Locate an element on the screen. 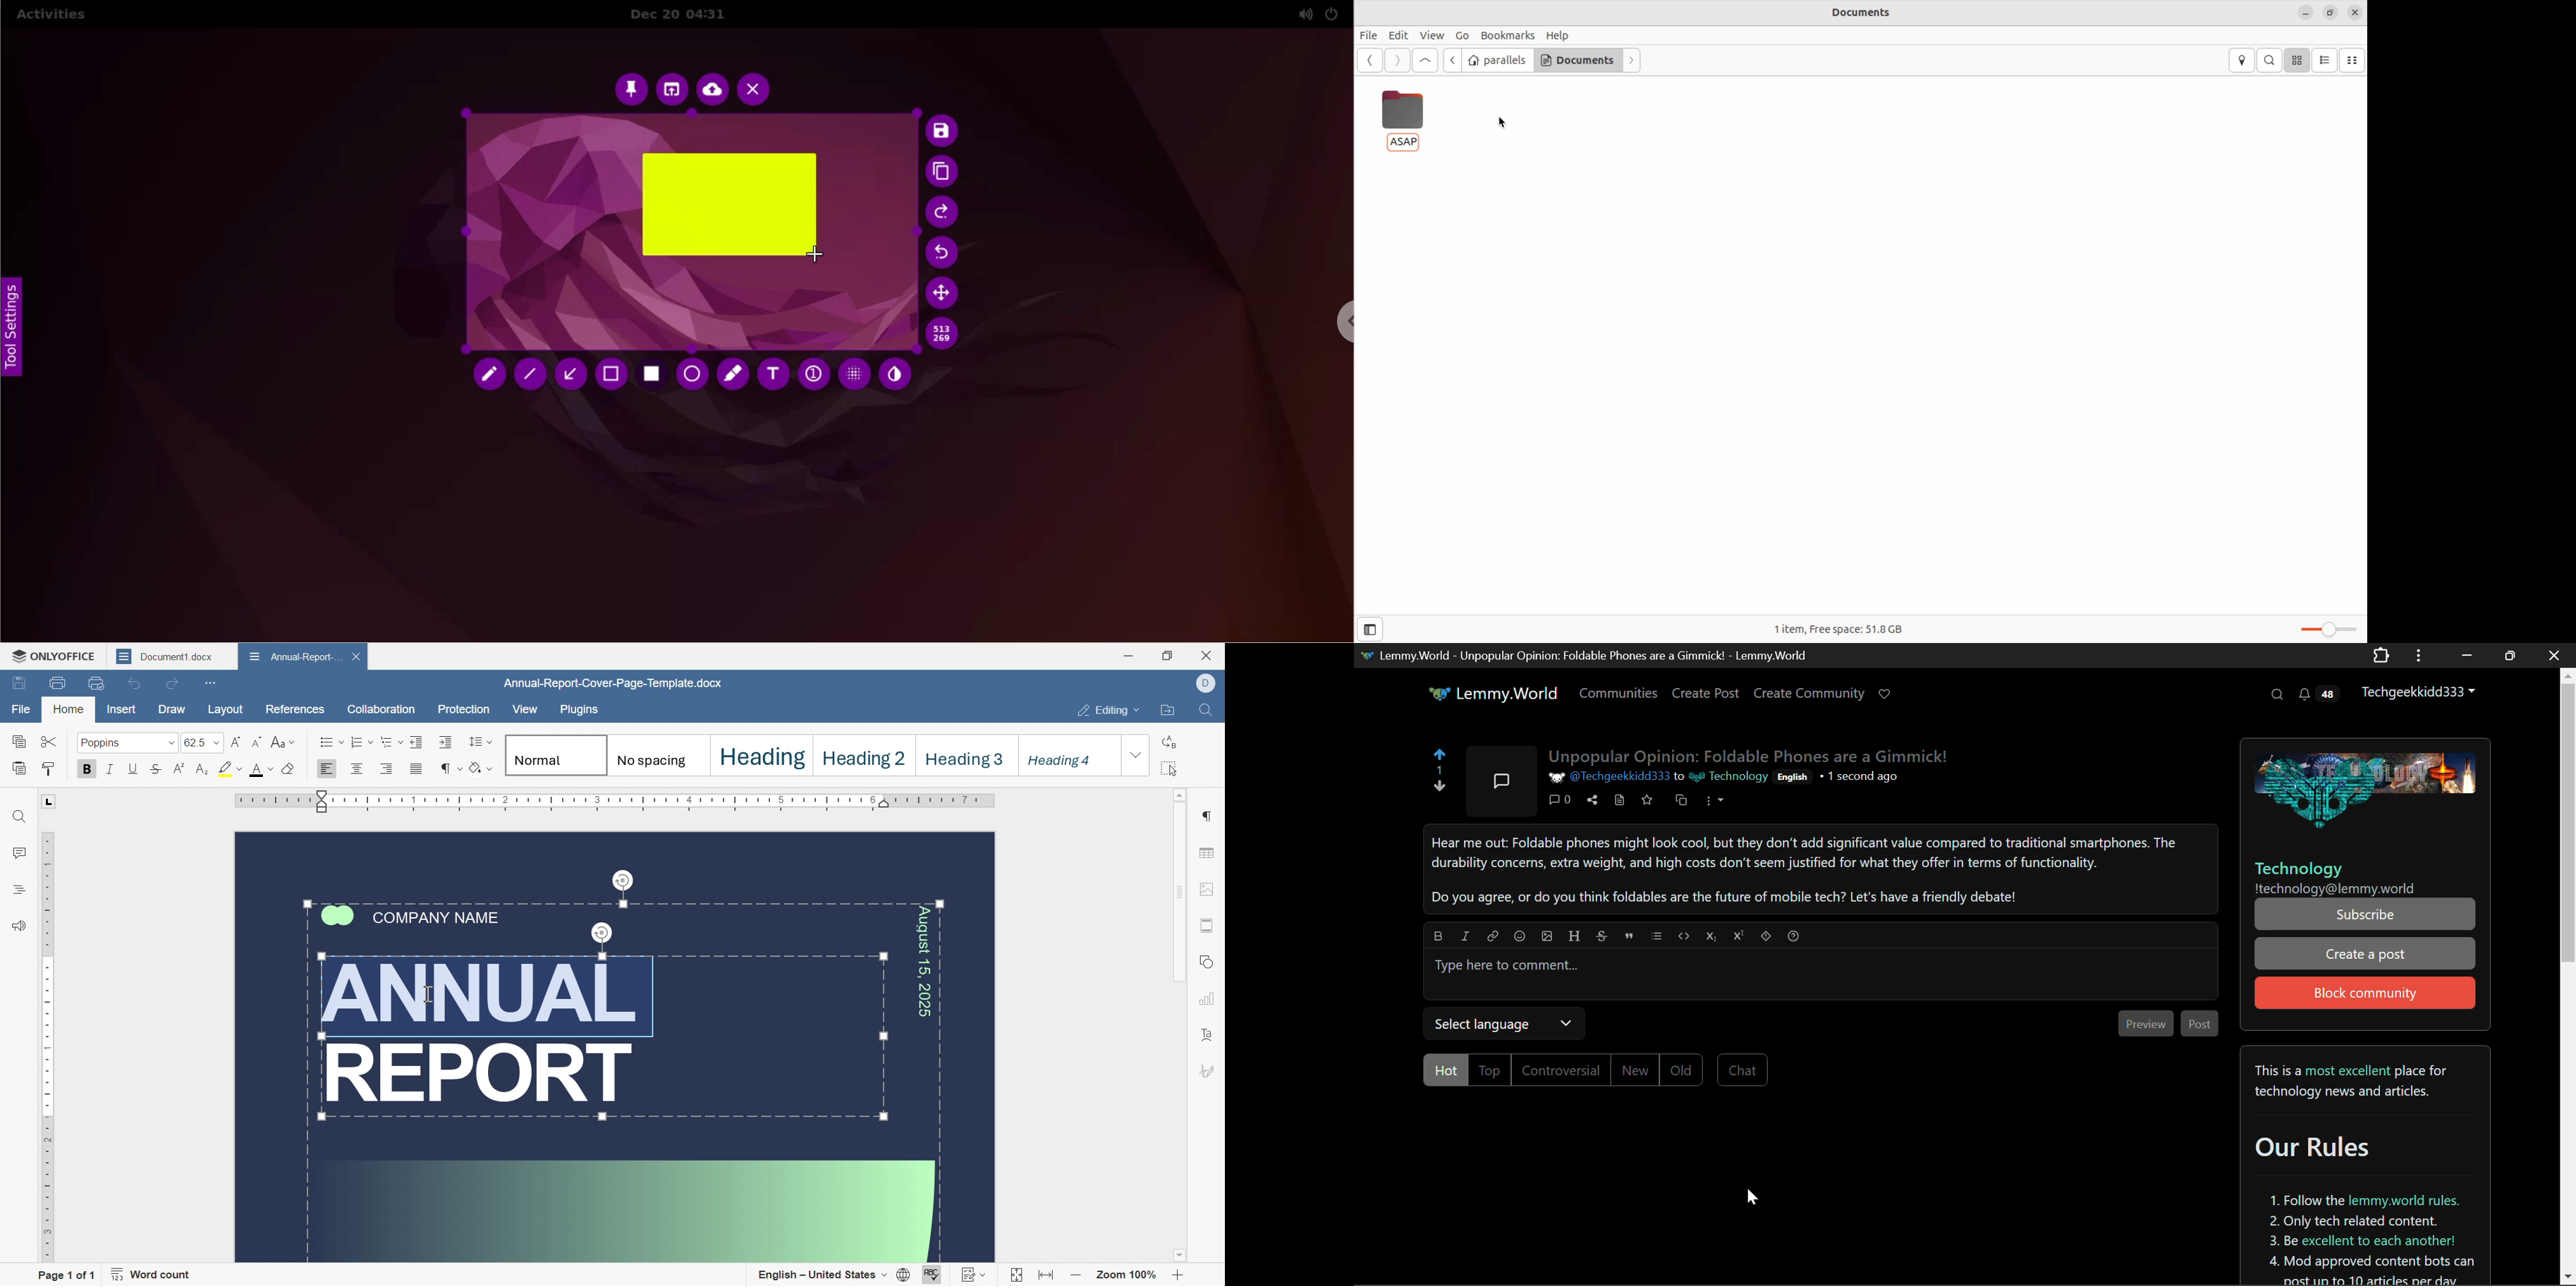 The height and width of the screenshot is (1288, 2576). find is located at coordinates (20, 815).